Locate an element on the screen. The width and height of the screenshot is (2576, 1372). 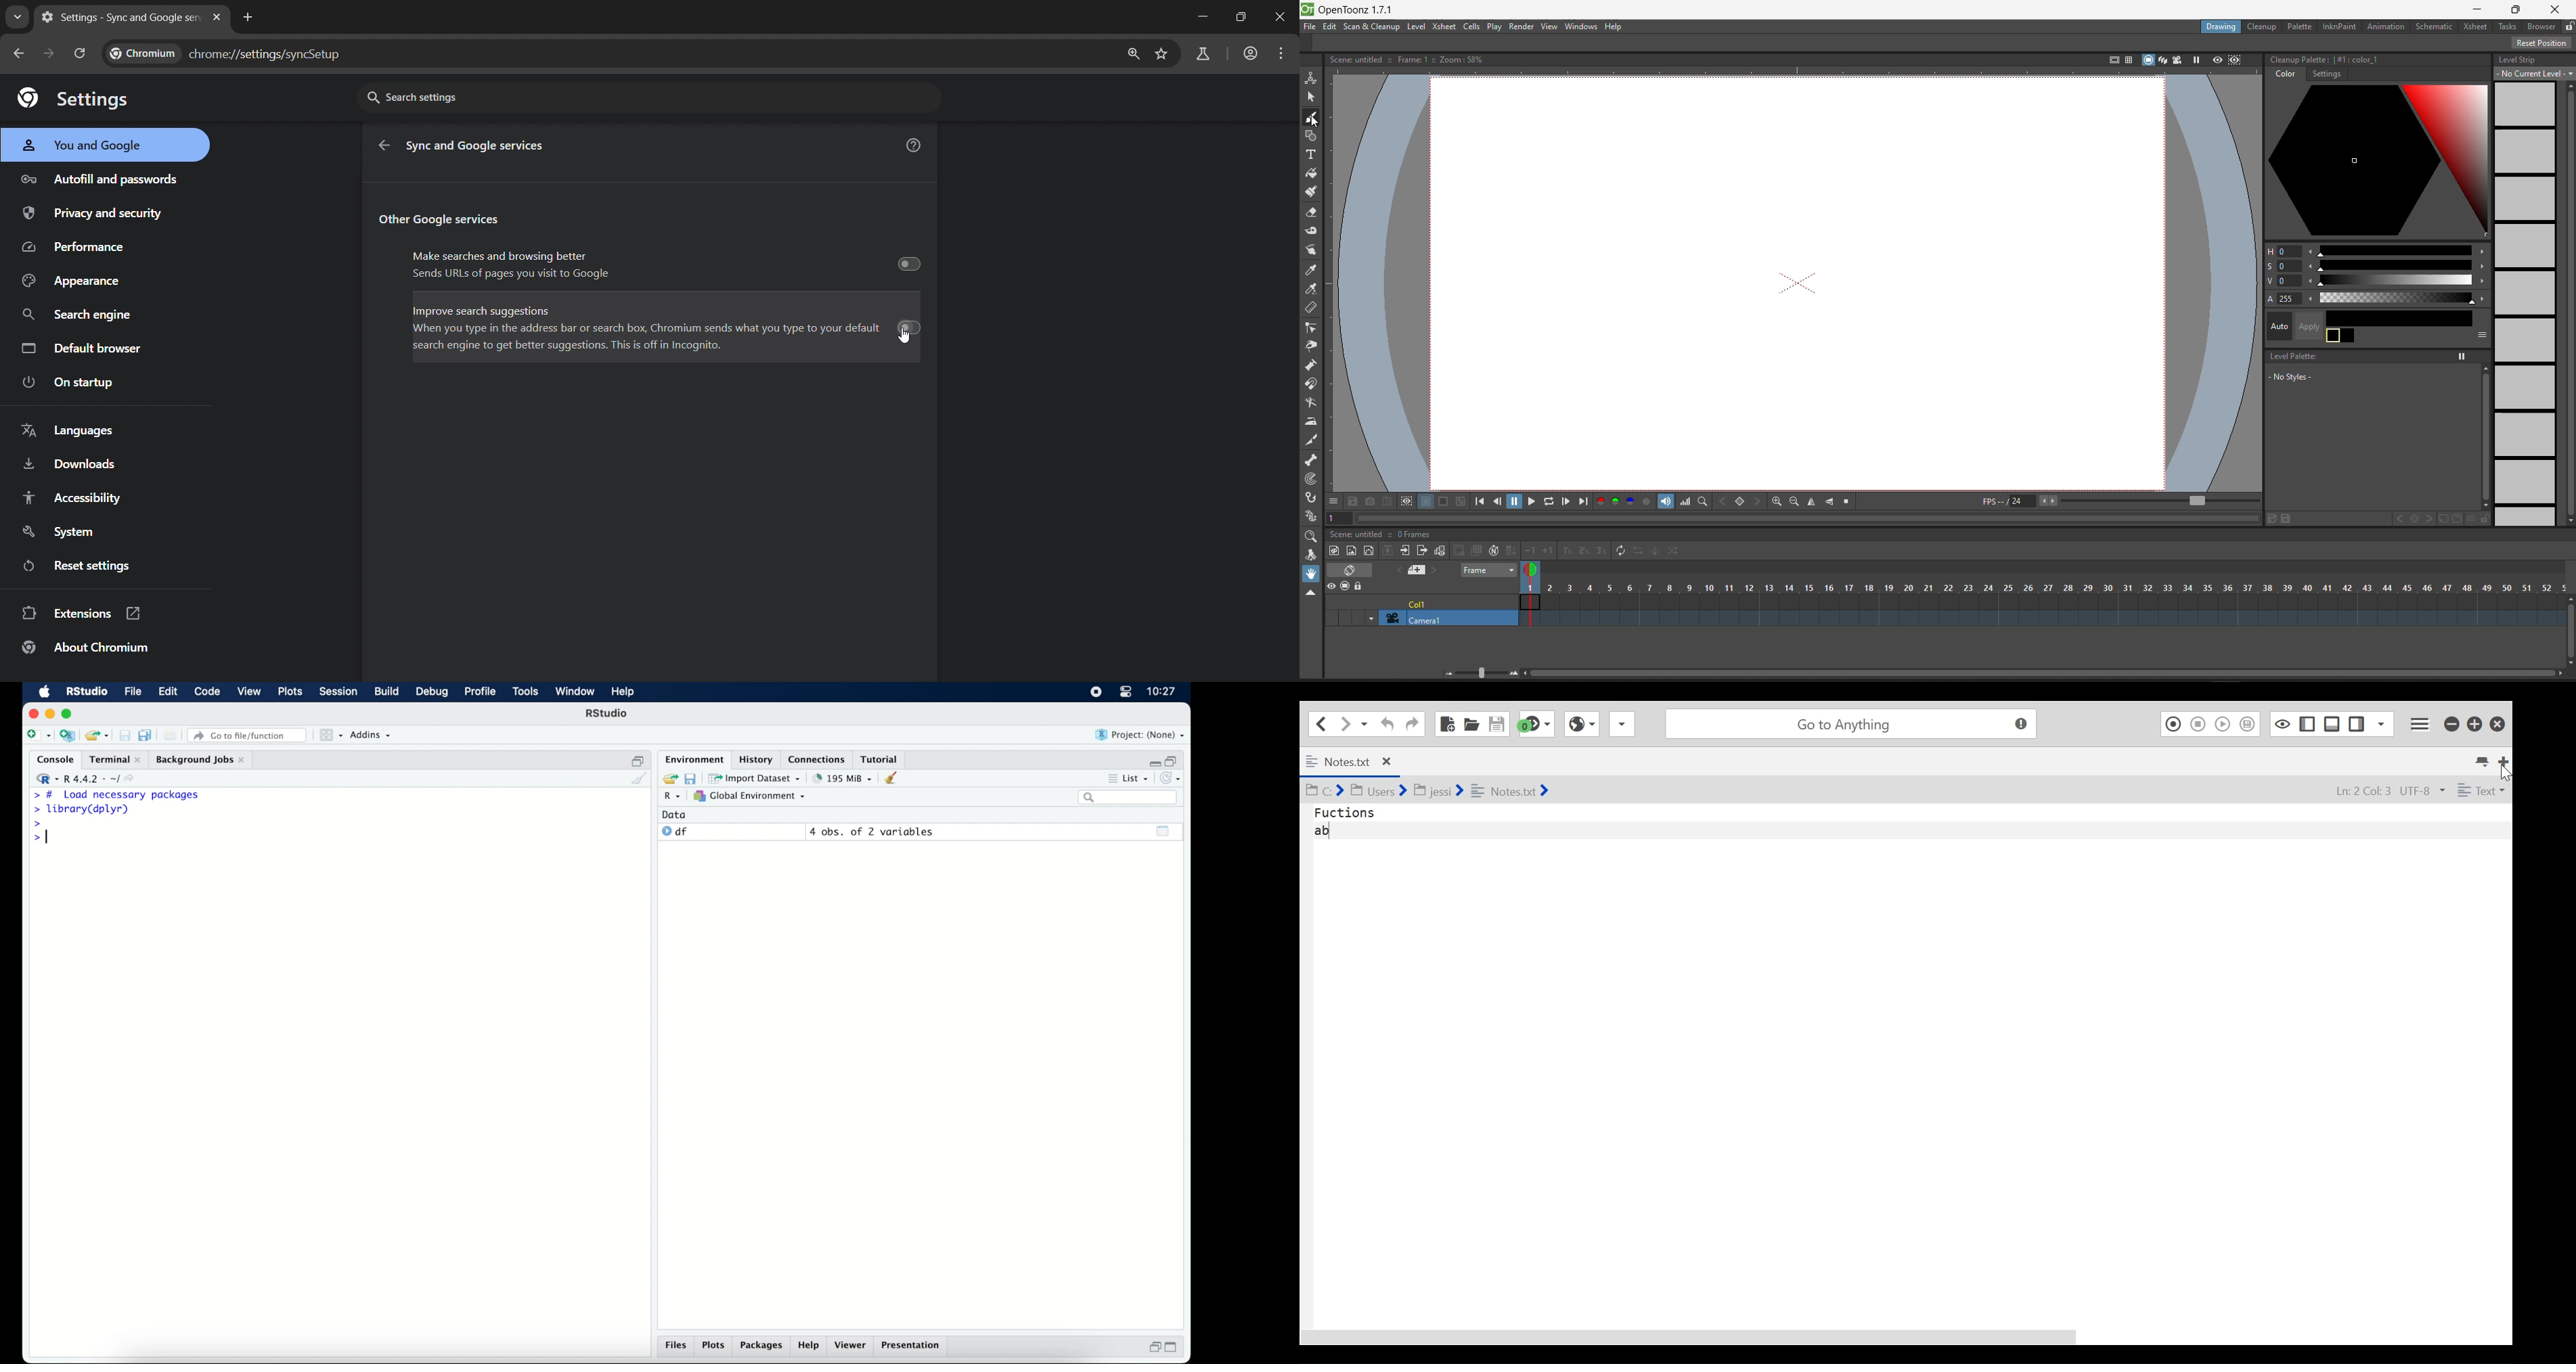
new tab is located at coordinates (251, 18).